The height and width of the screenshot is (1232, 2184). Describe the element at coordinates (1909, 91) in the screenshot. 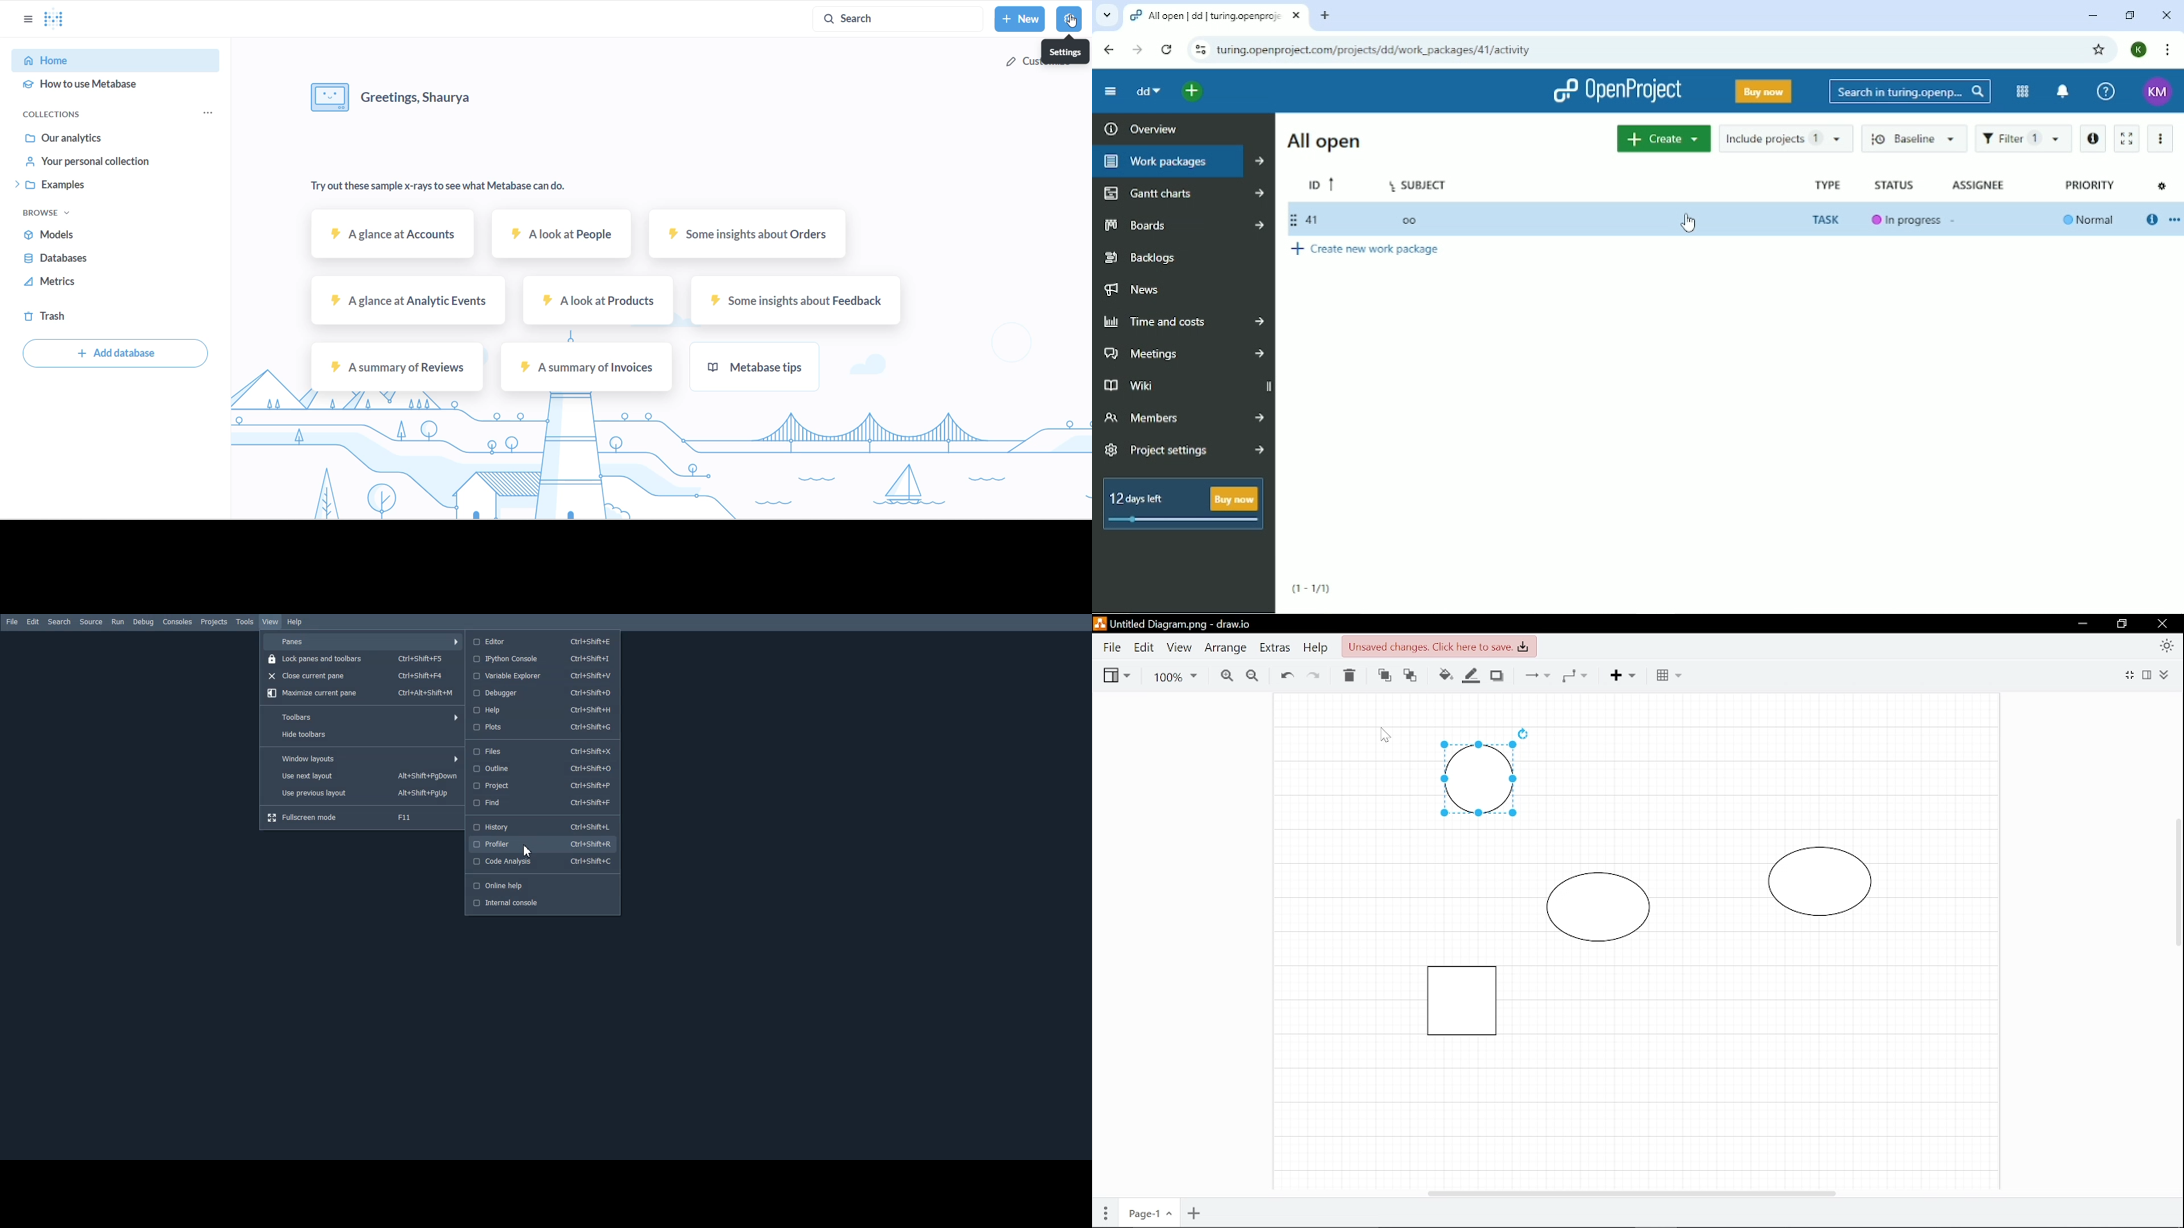

I see `Search in turing.openprojects.com` at that location.